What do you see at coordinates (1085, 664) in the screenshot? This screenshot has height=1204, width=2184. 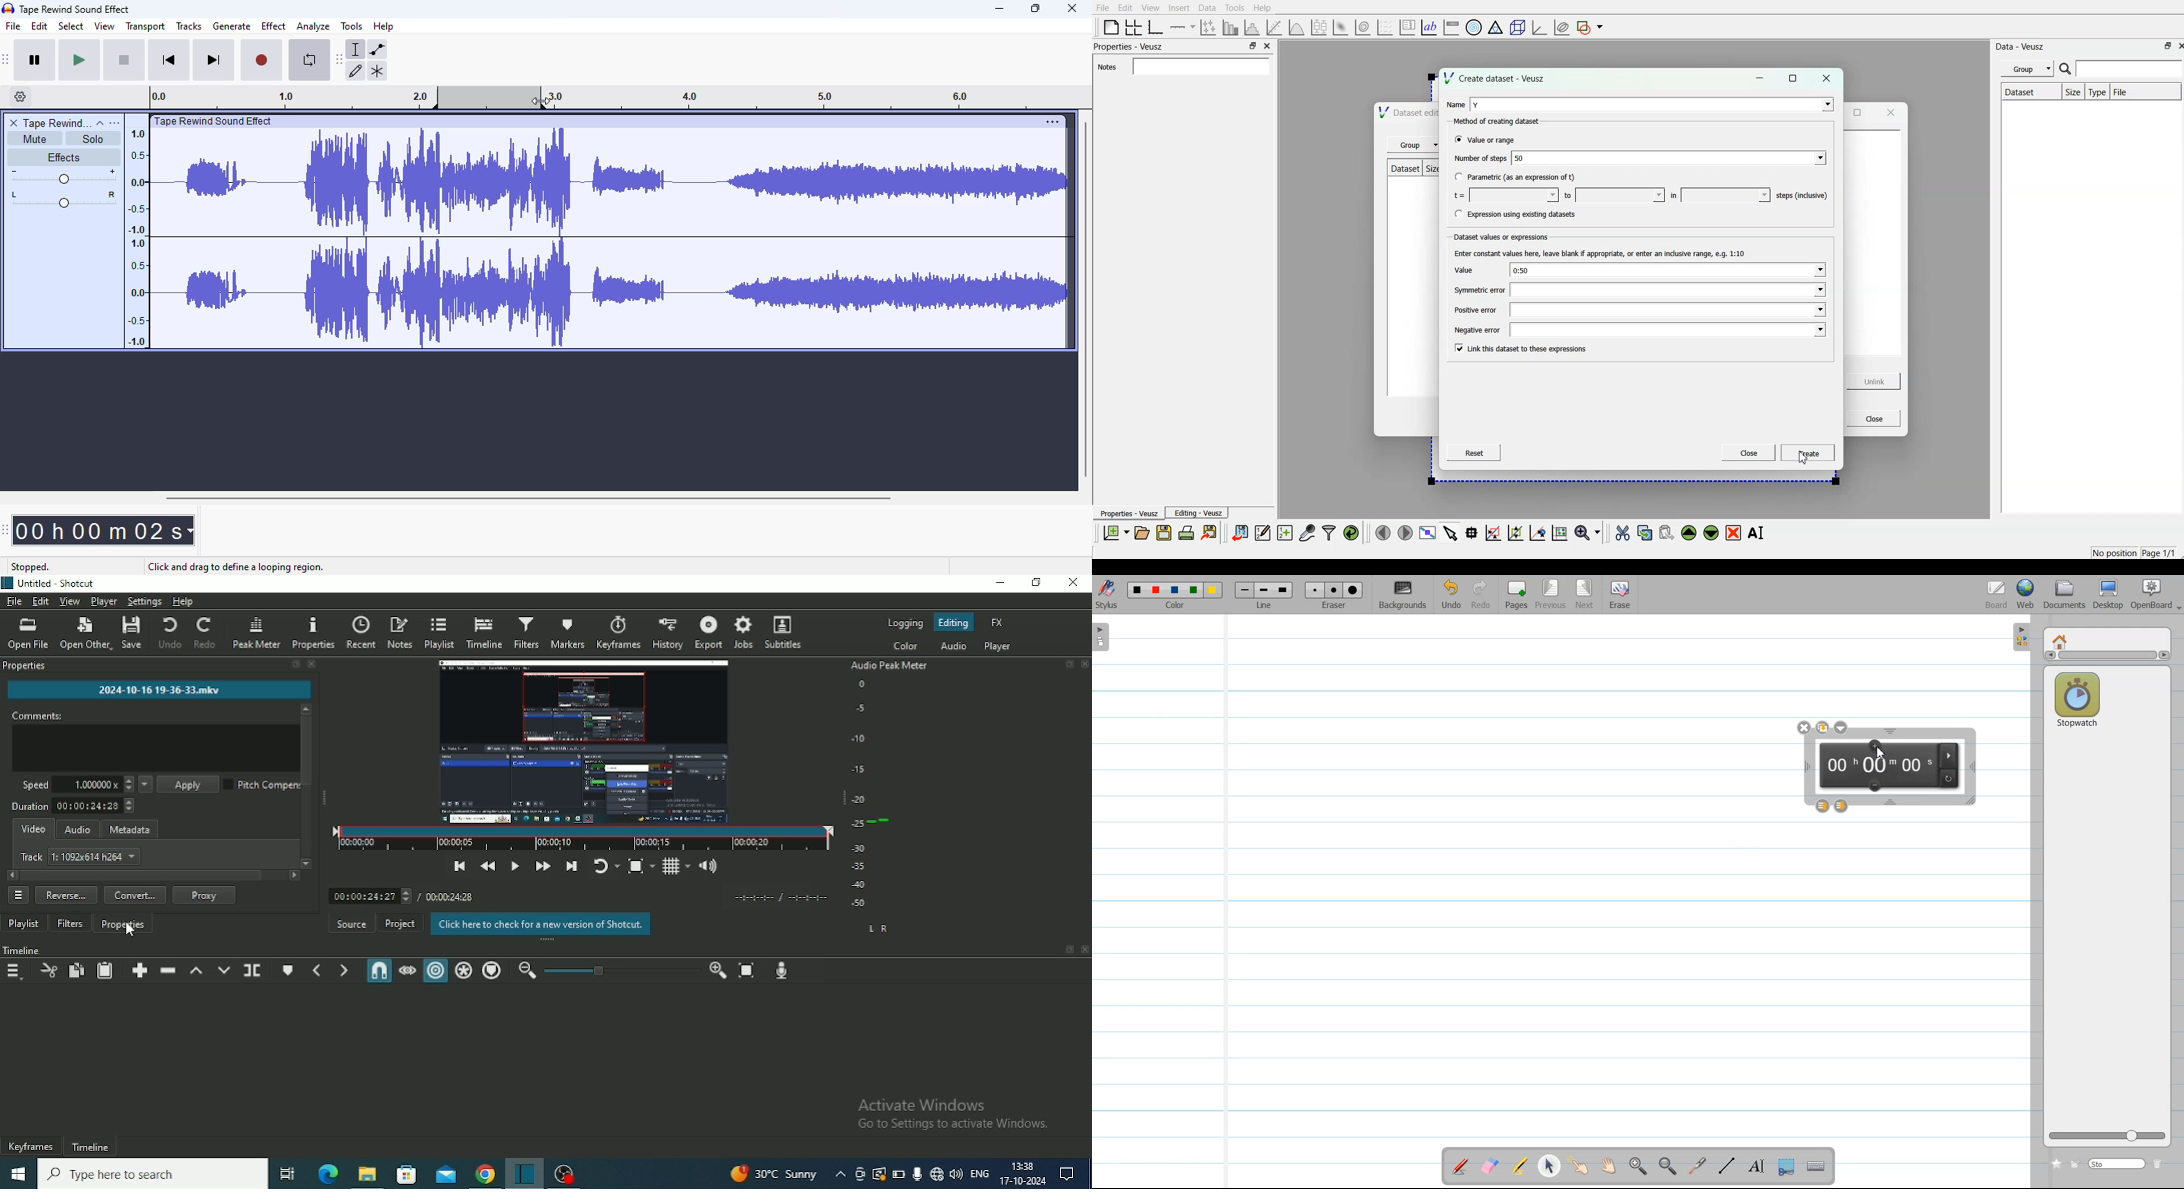 I see `Close` at bounding box center [1085, 664].